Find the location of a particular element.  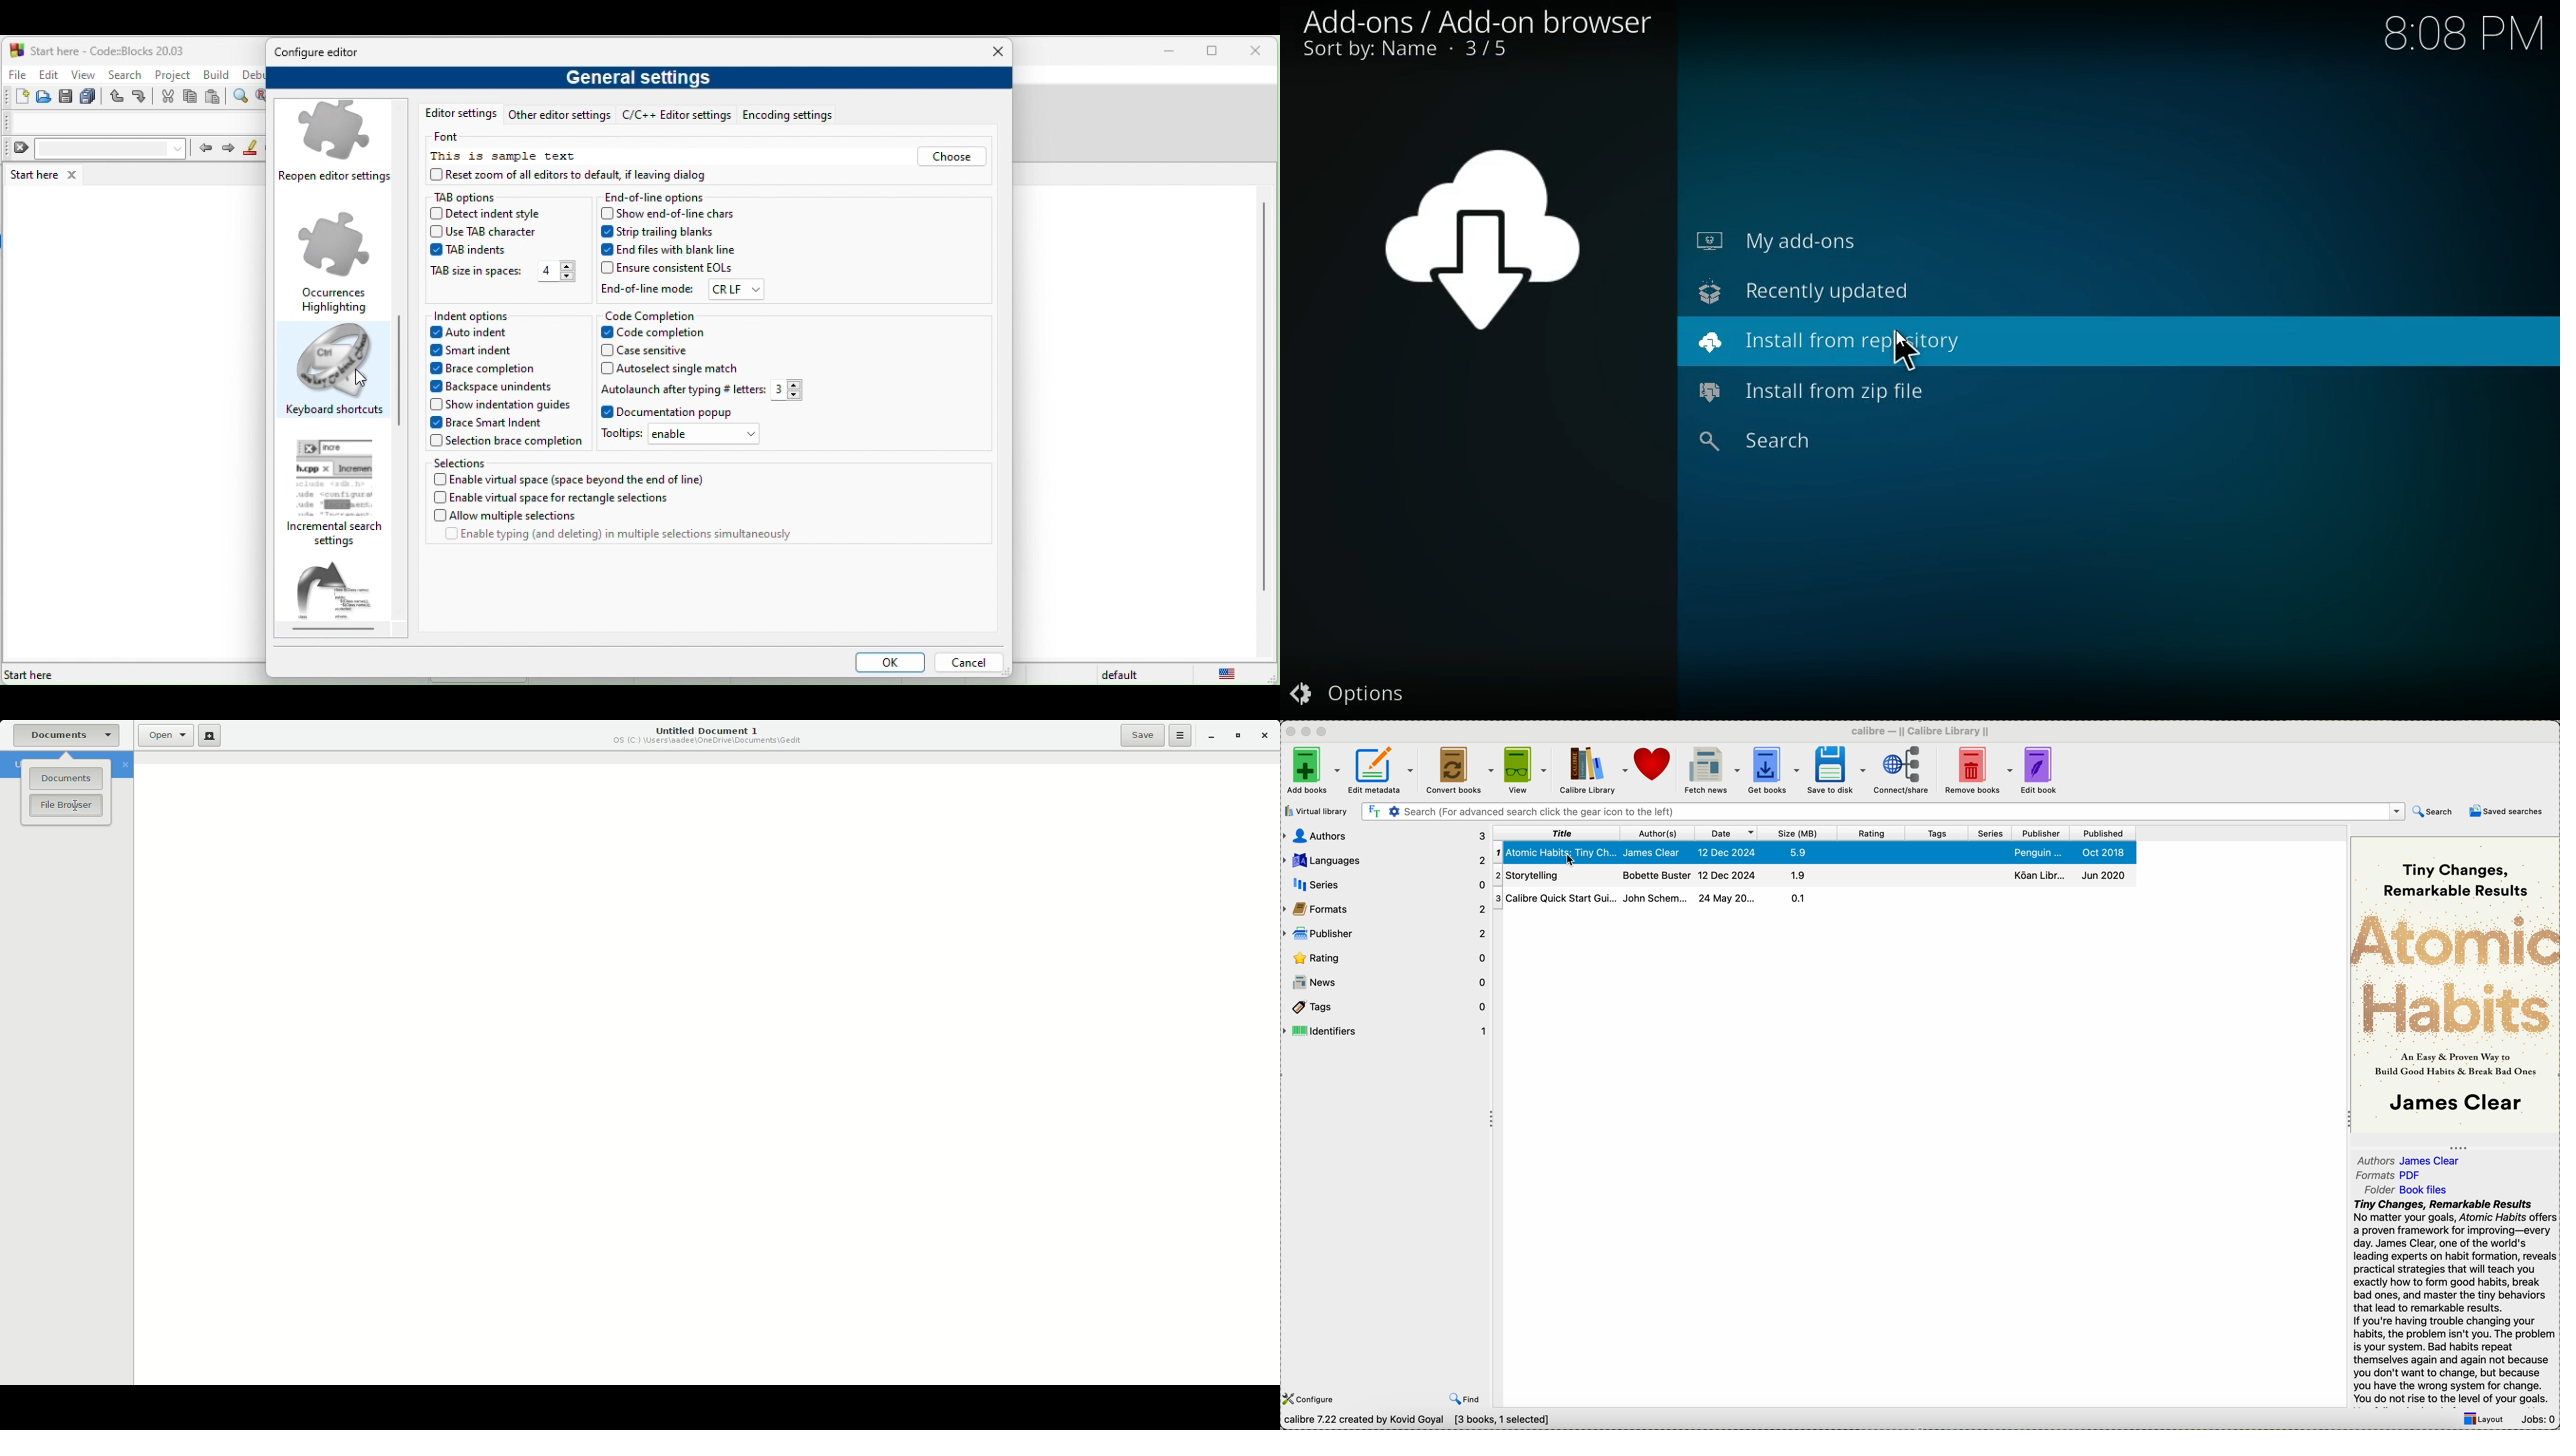

abbreviations is located at coordinates (342, 597).